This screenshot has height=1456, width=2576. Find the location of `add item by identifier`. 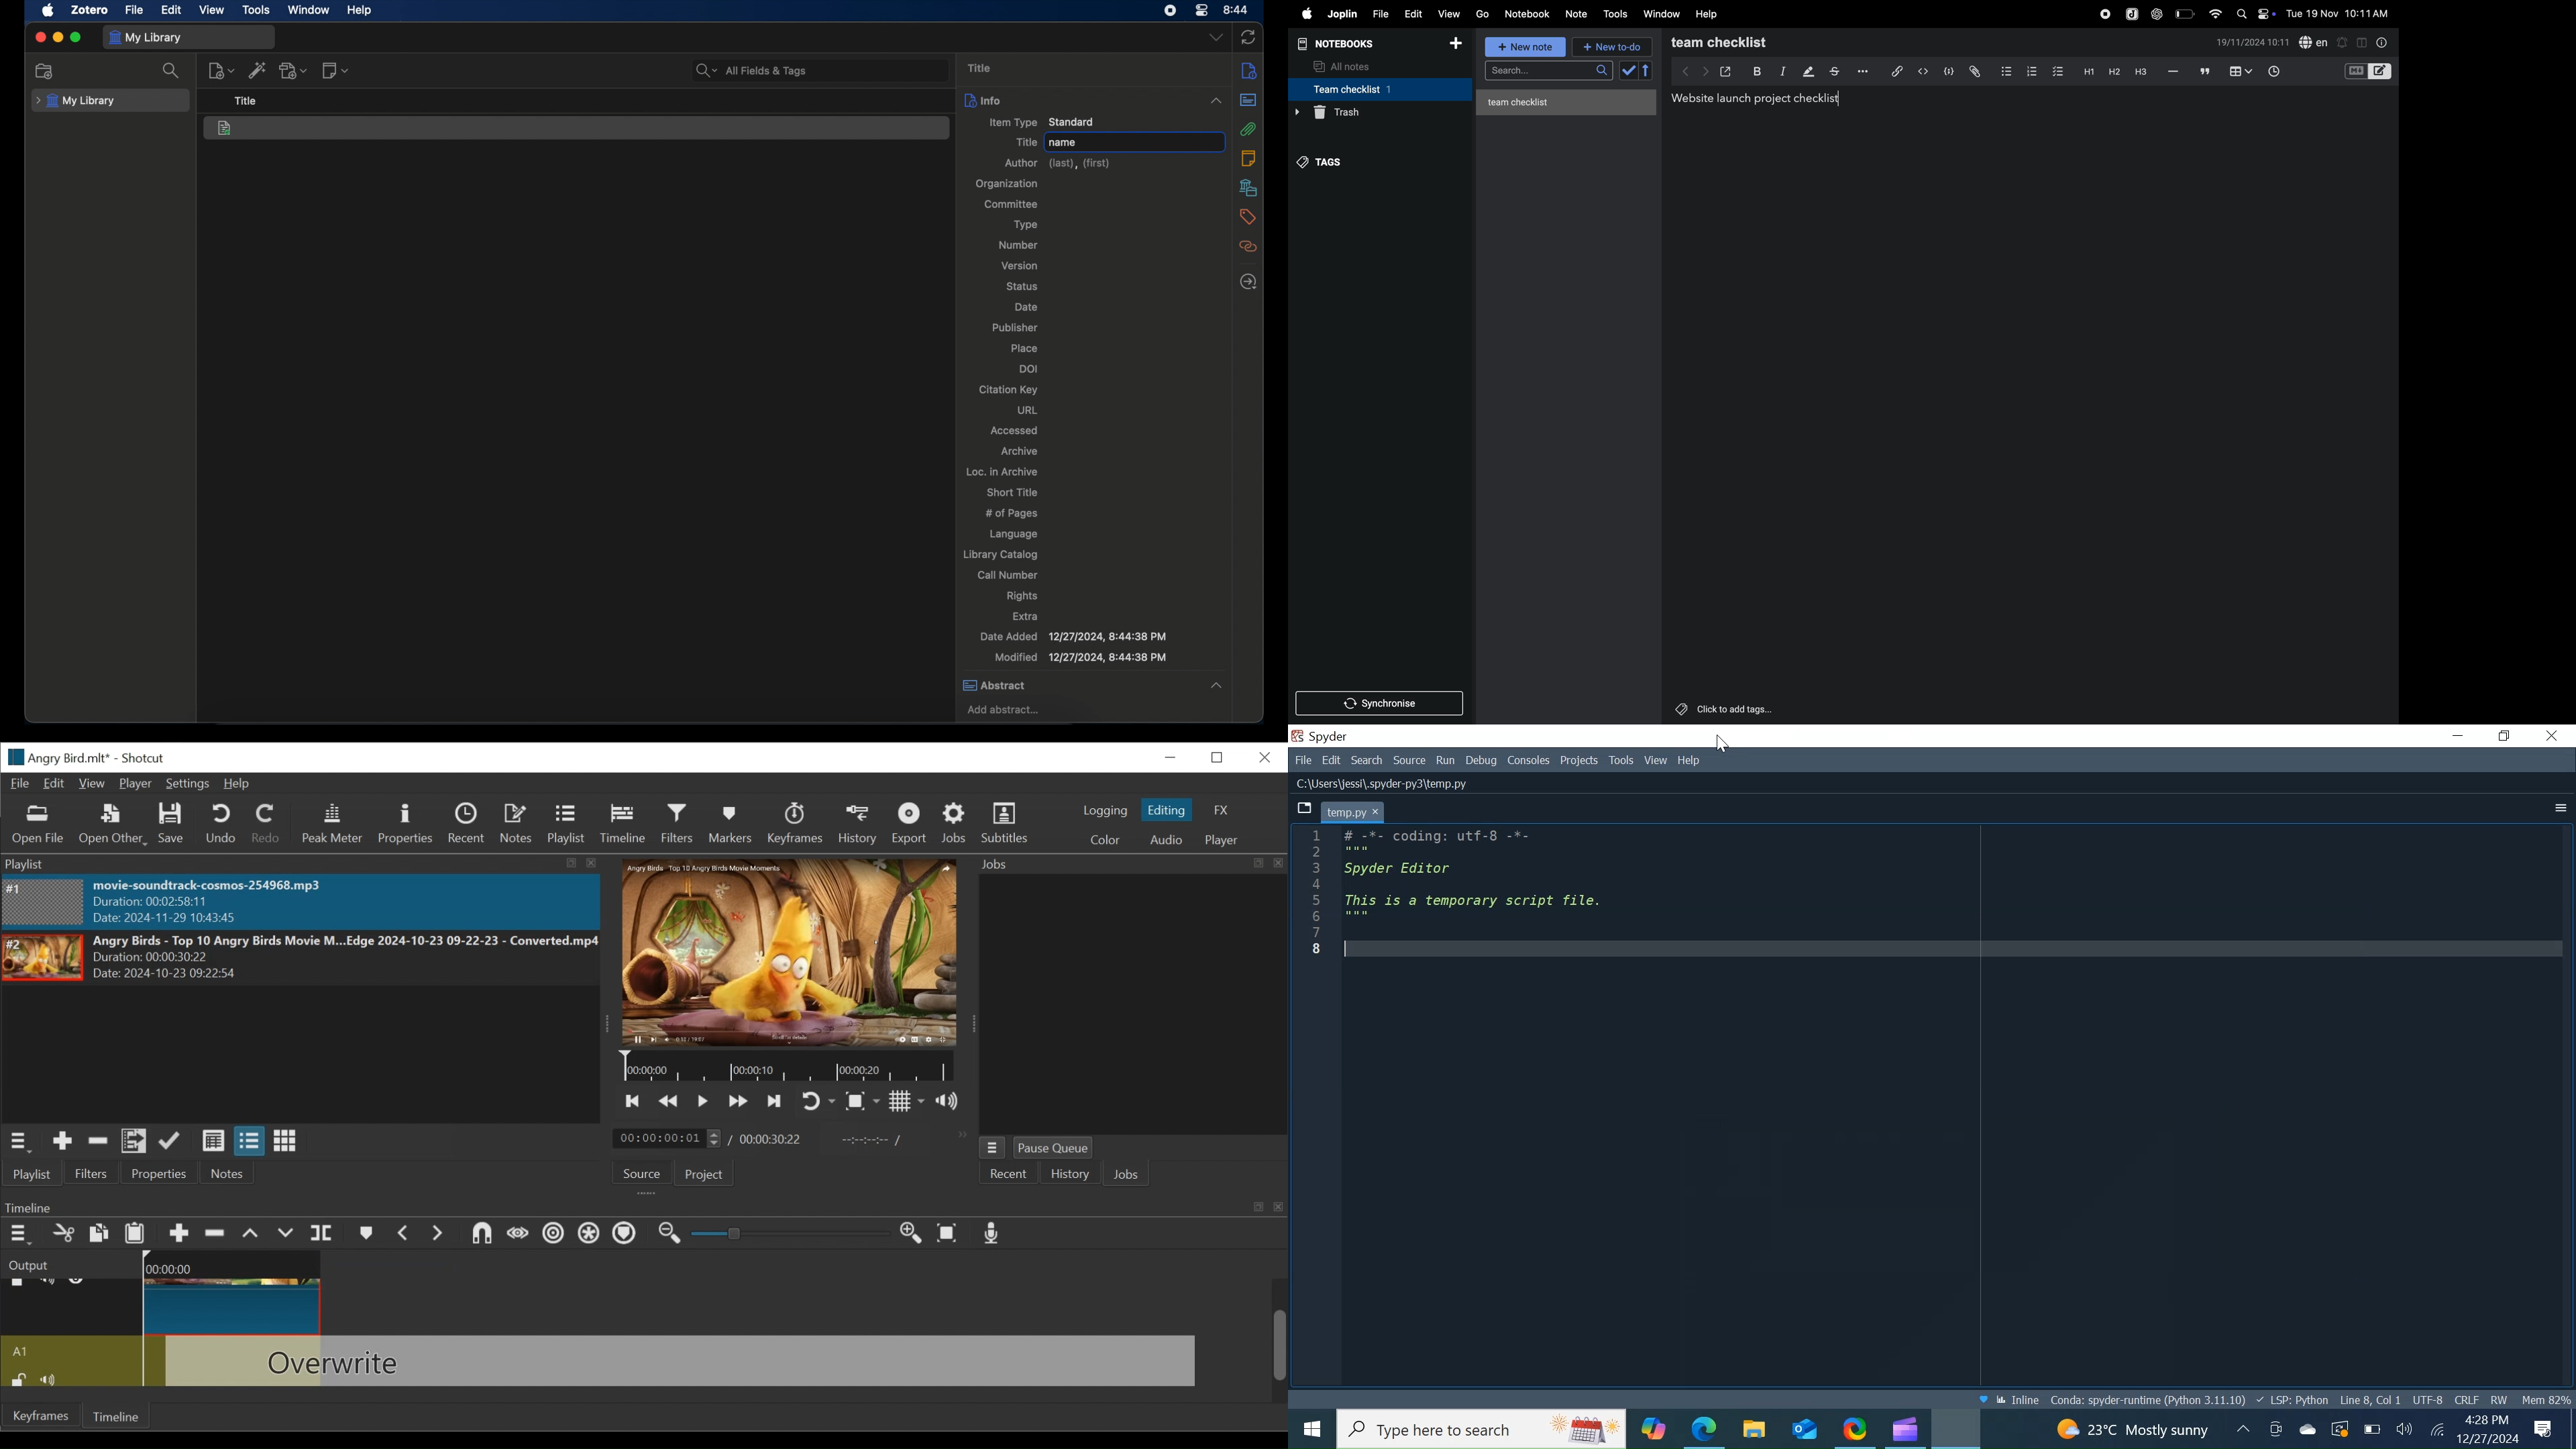

add item by identifier is located at coordinates (257, 71).